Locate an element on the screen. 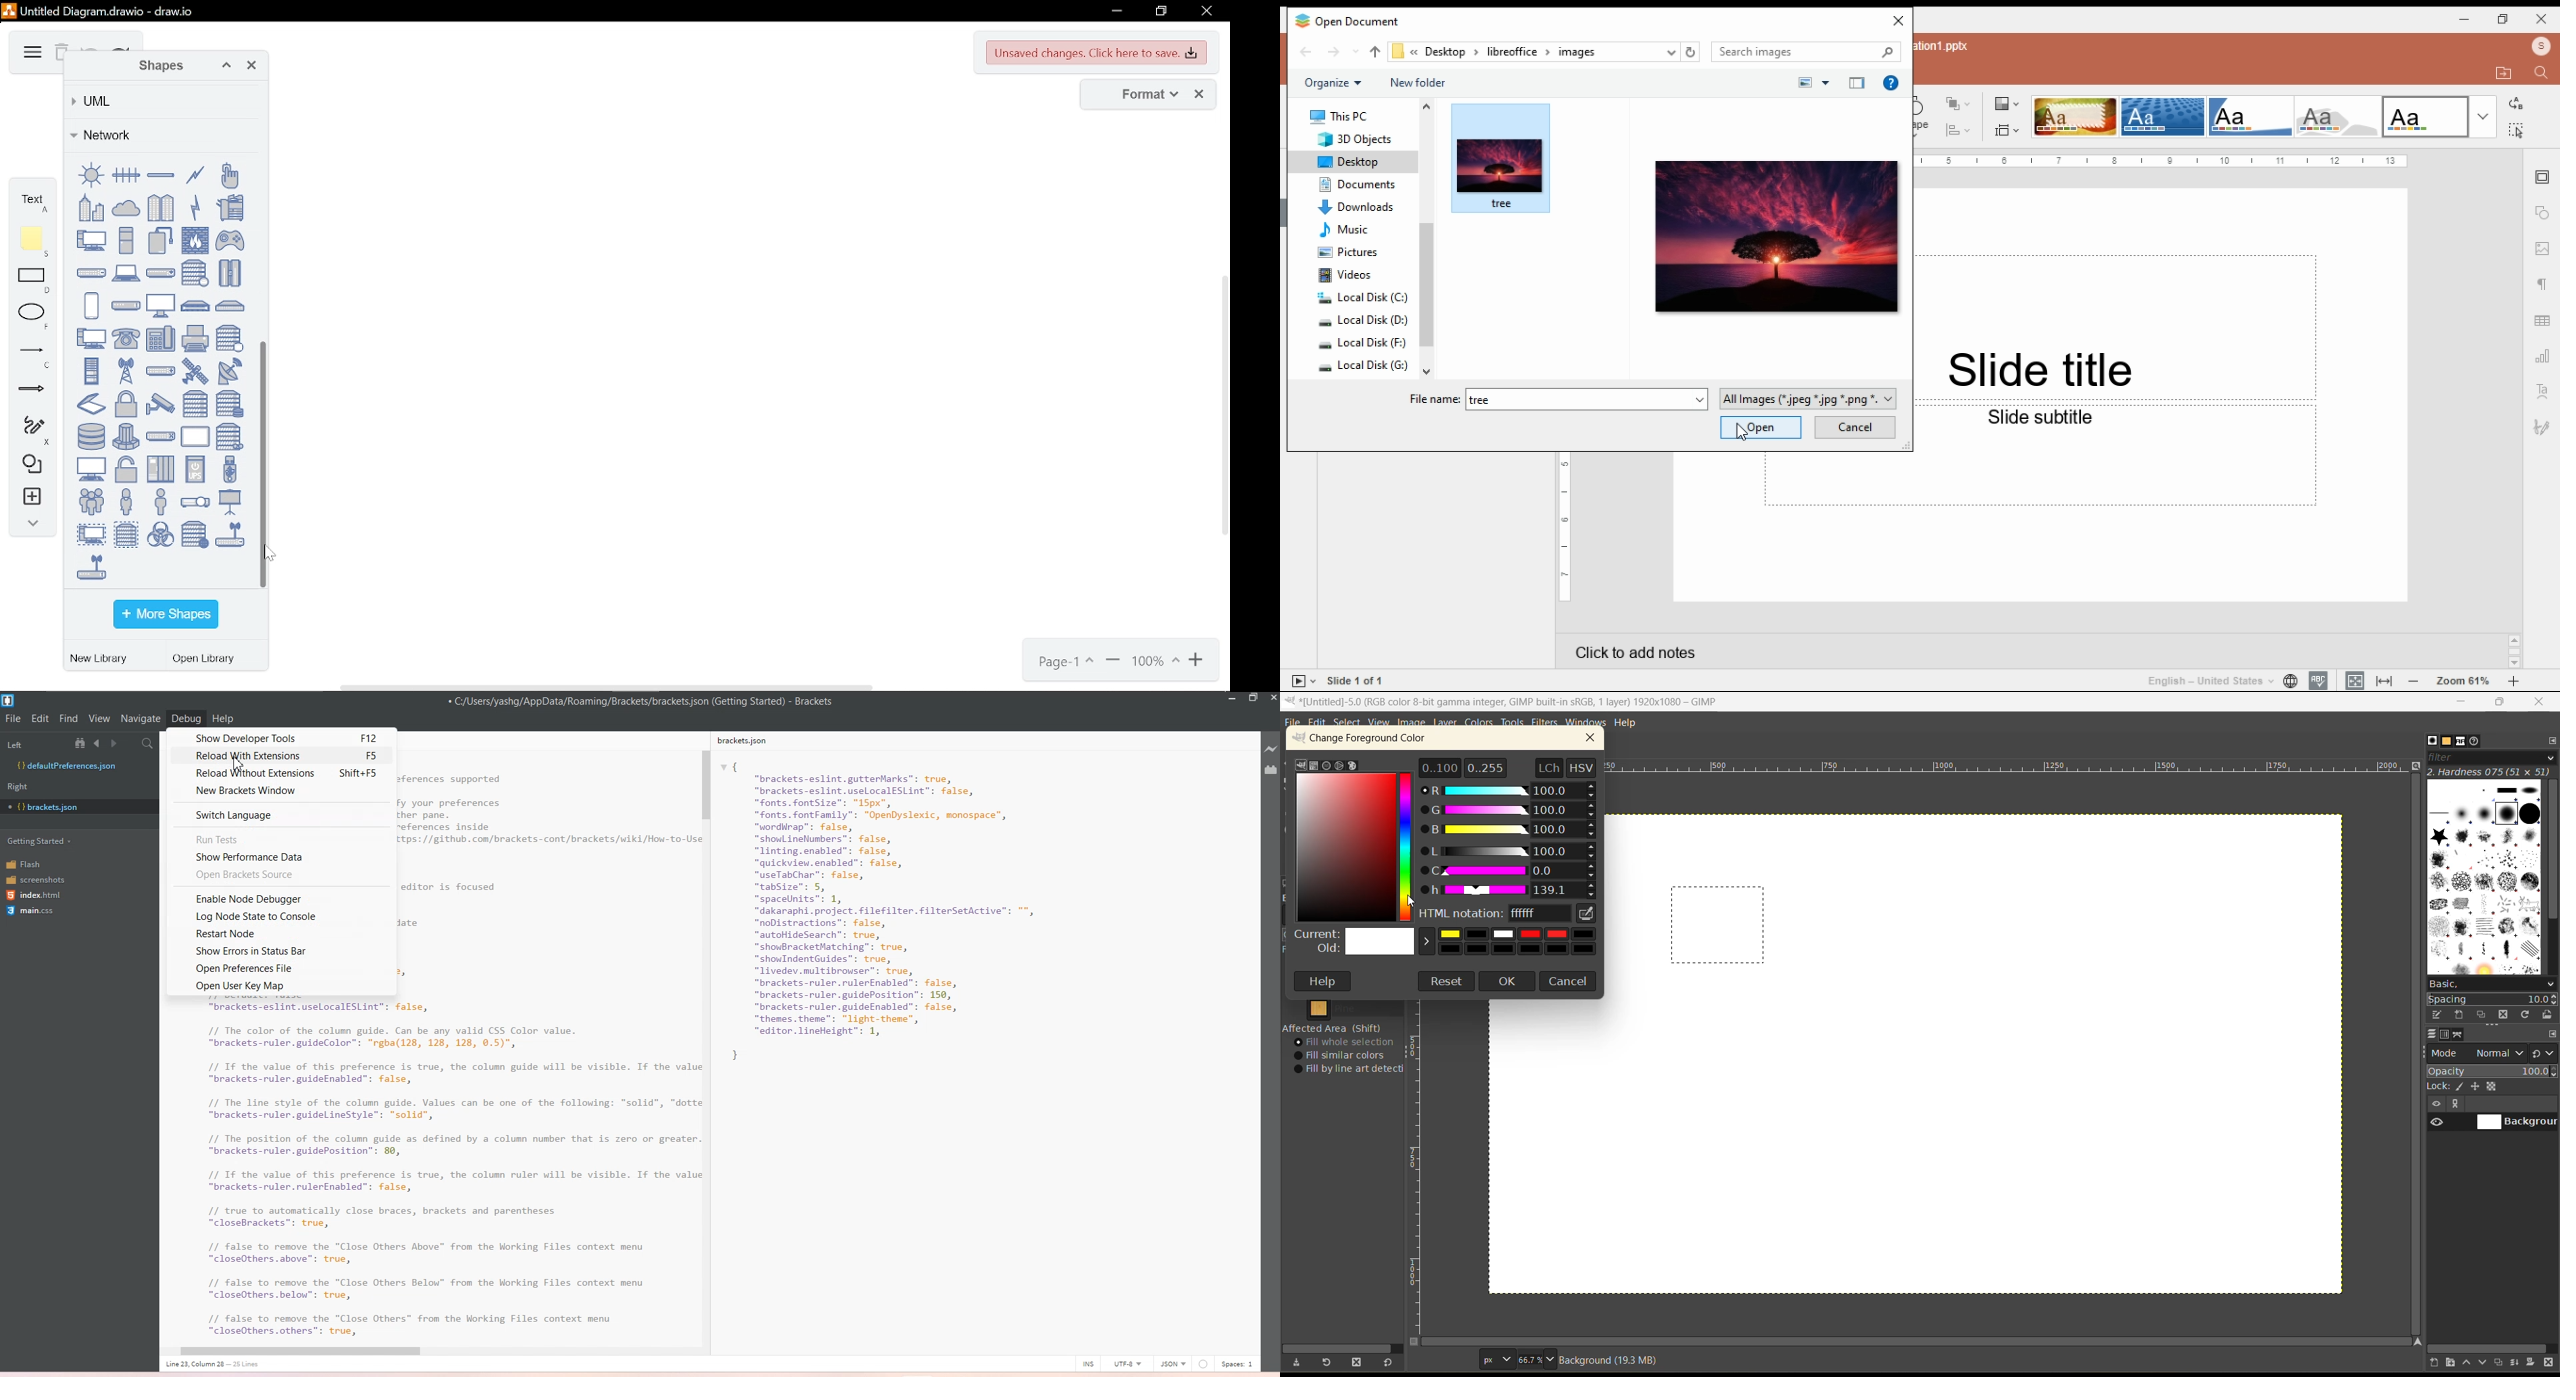 The width and height of the screenshot is (2576, 1400). UTF-8 is located at coordinates (1127, 1363).